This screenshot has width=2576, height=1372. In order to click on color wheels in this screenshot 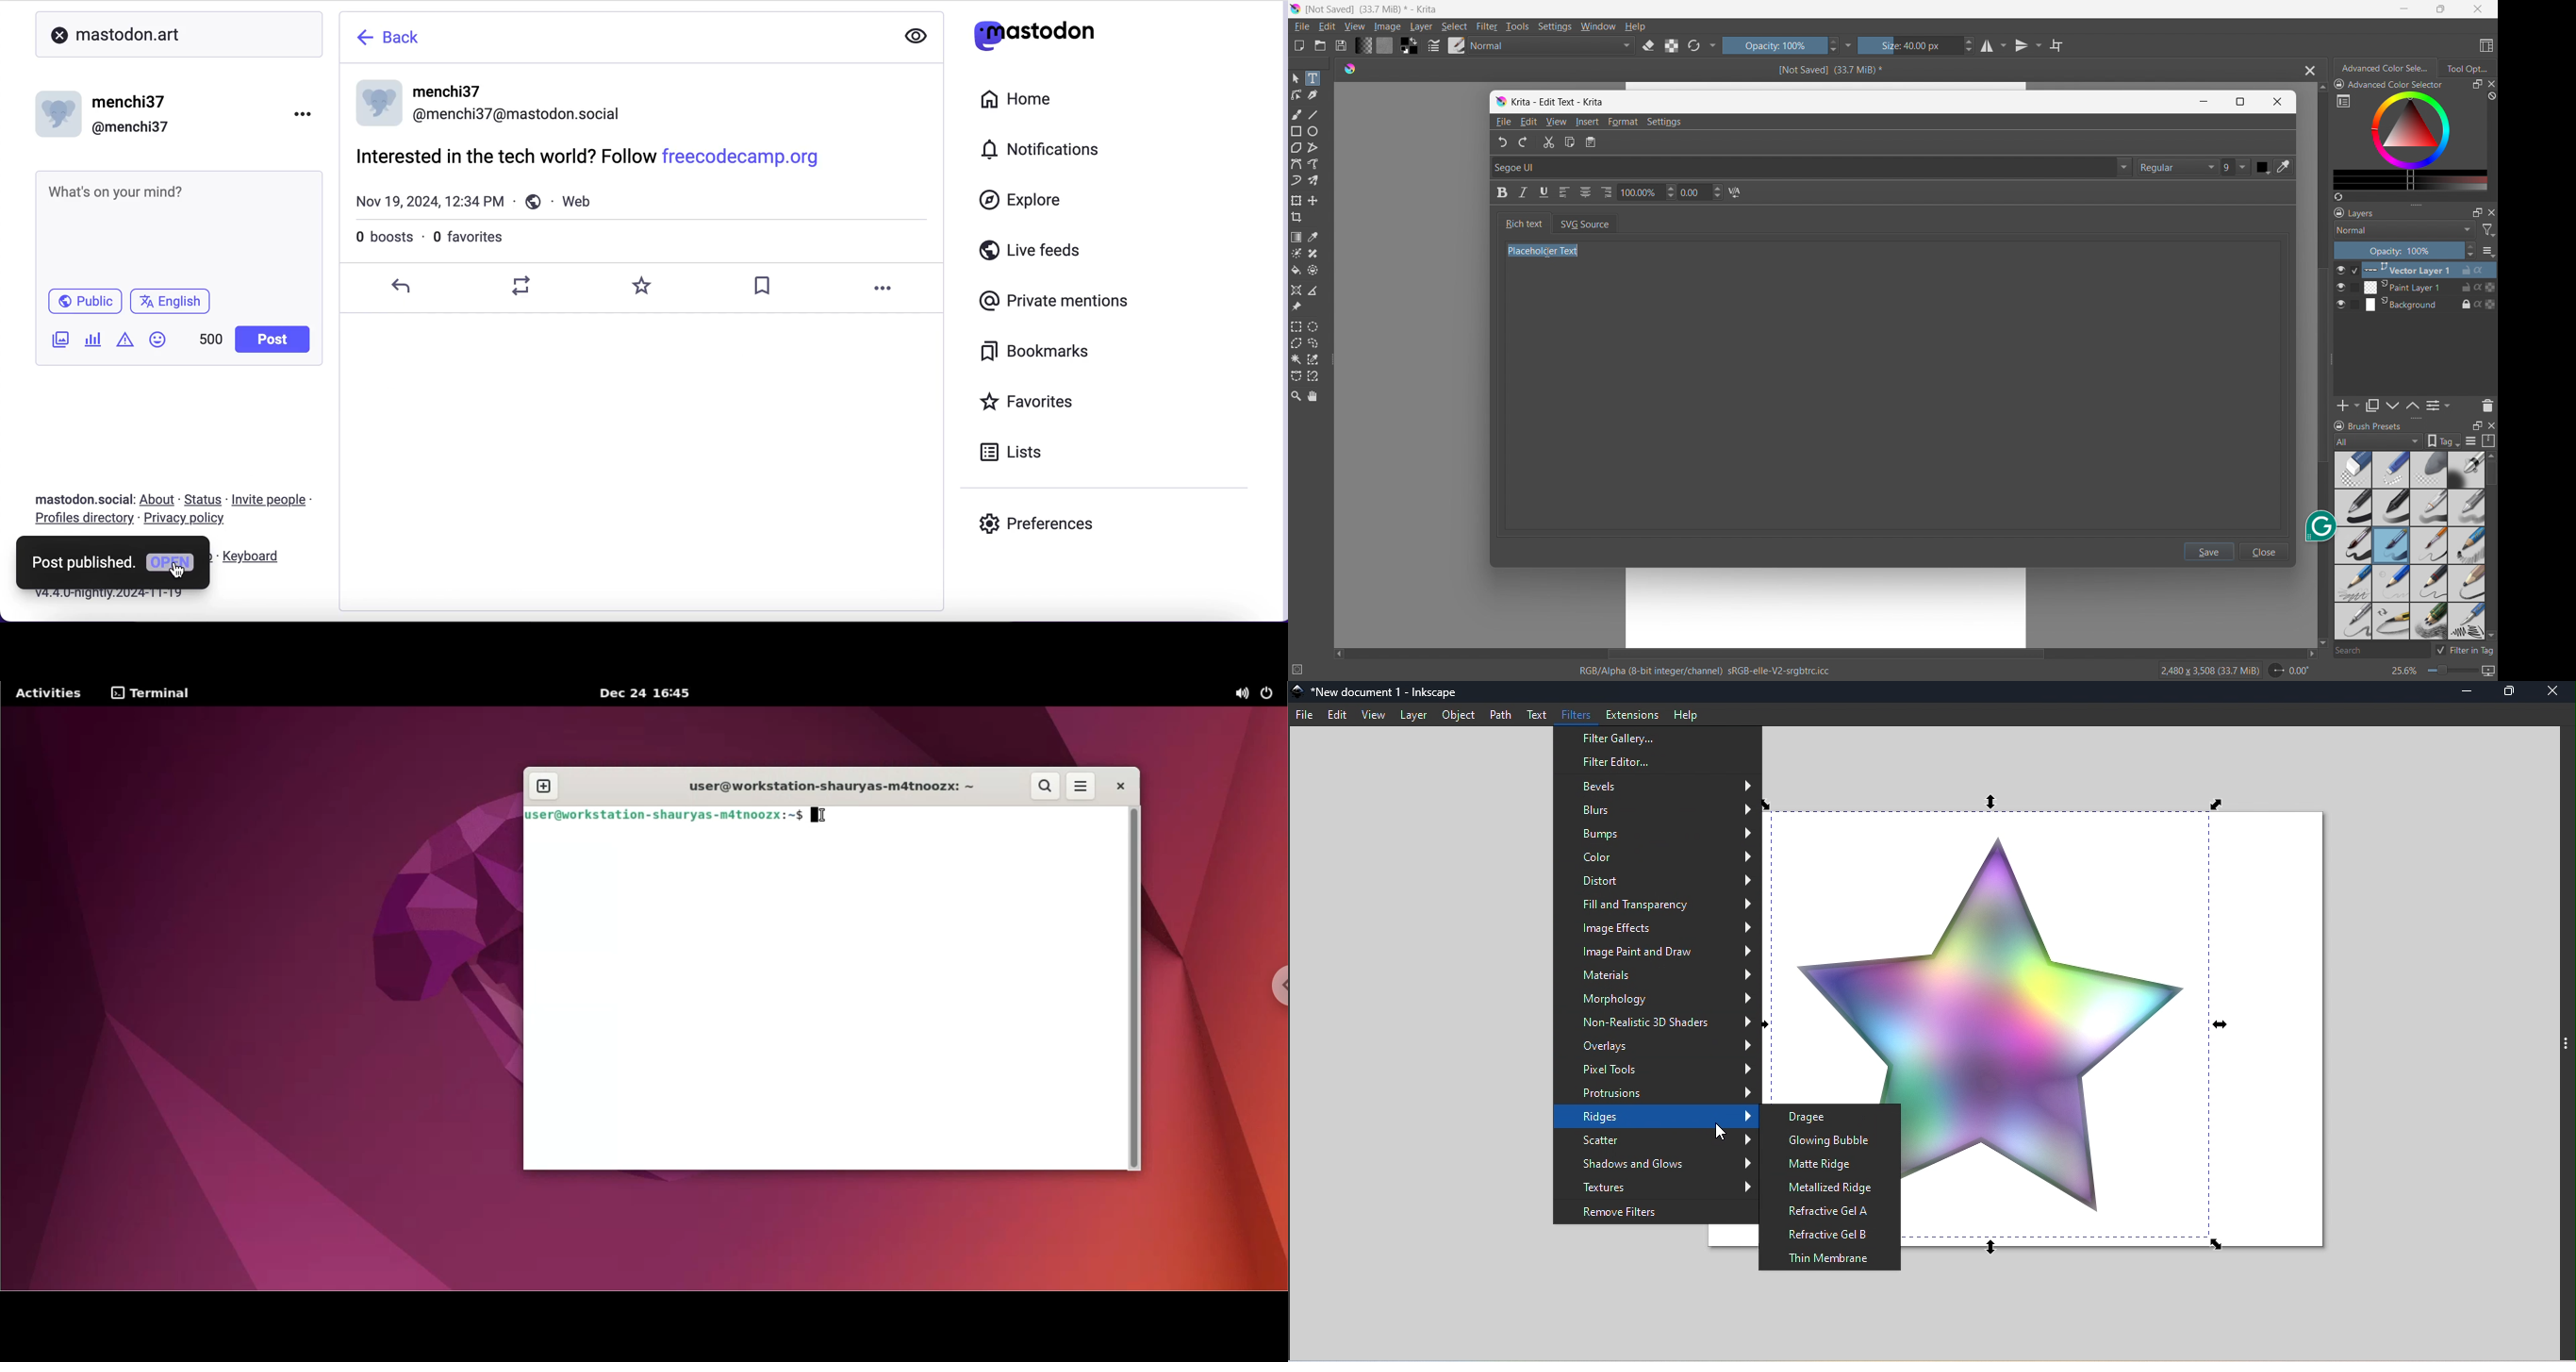, I will do `click(2411, 129)`.